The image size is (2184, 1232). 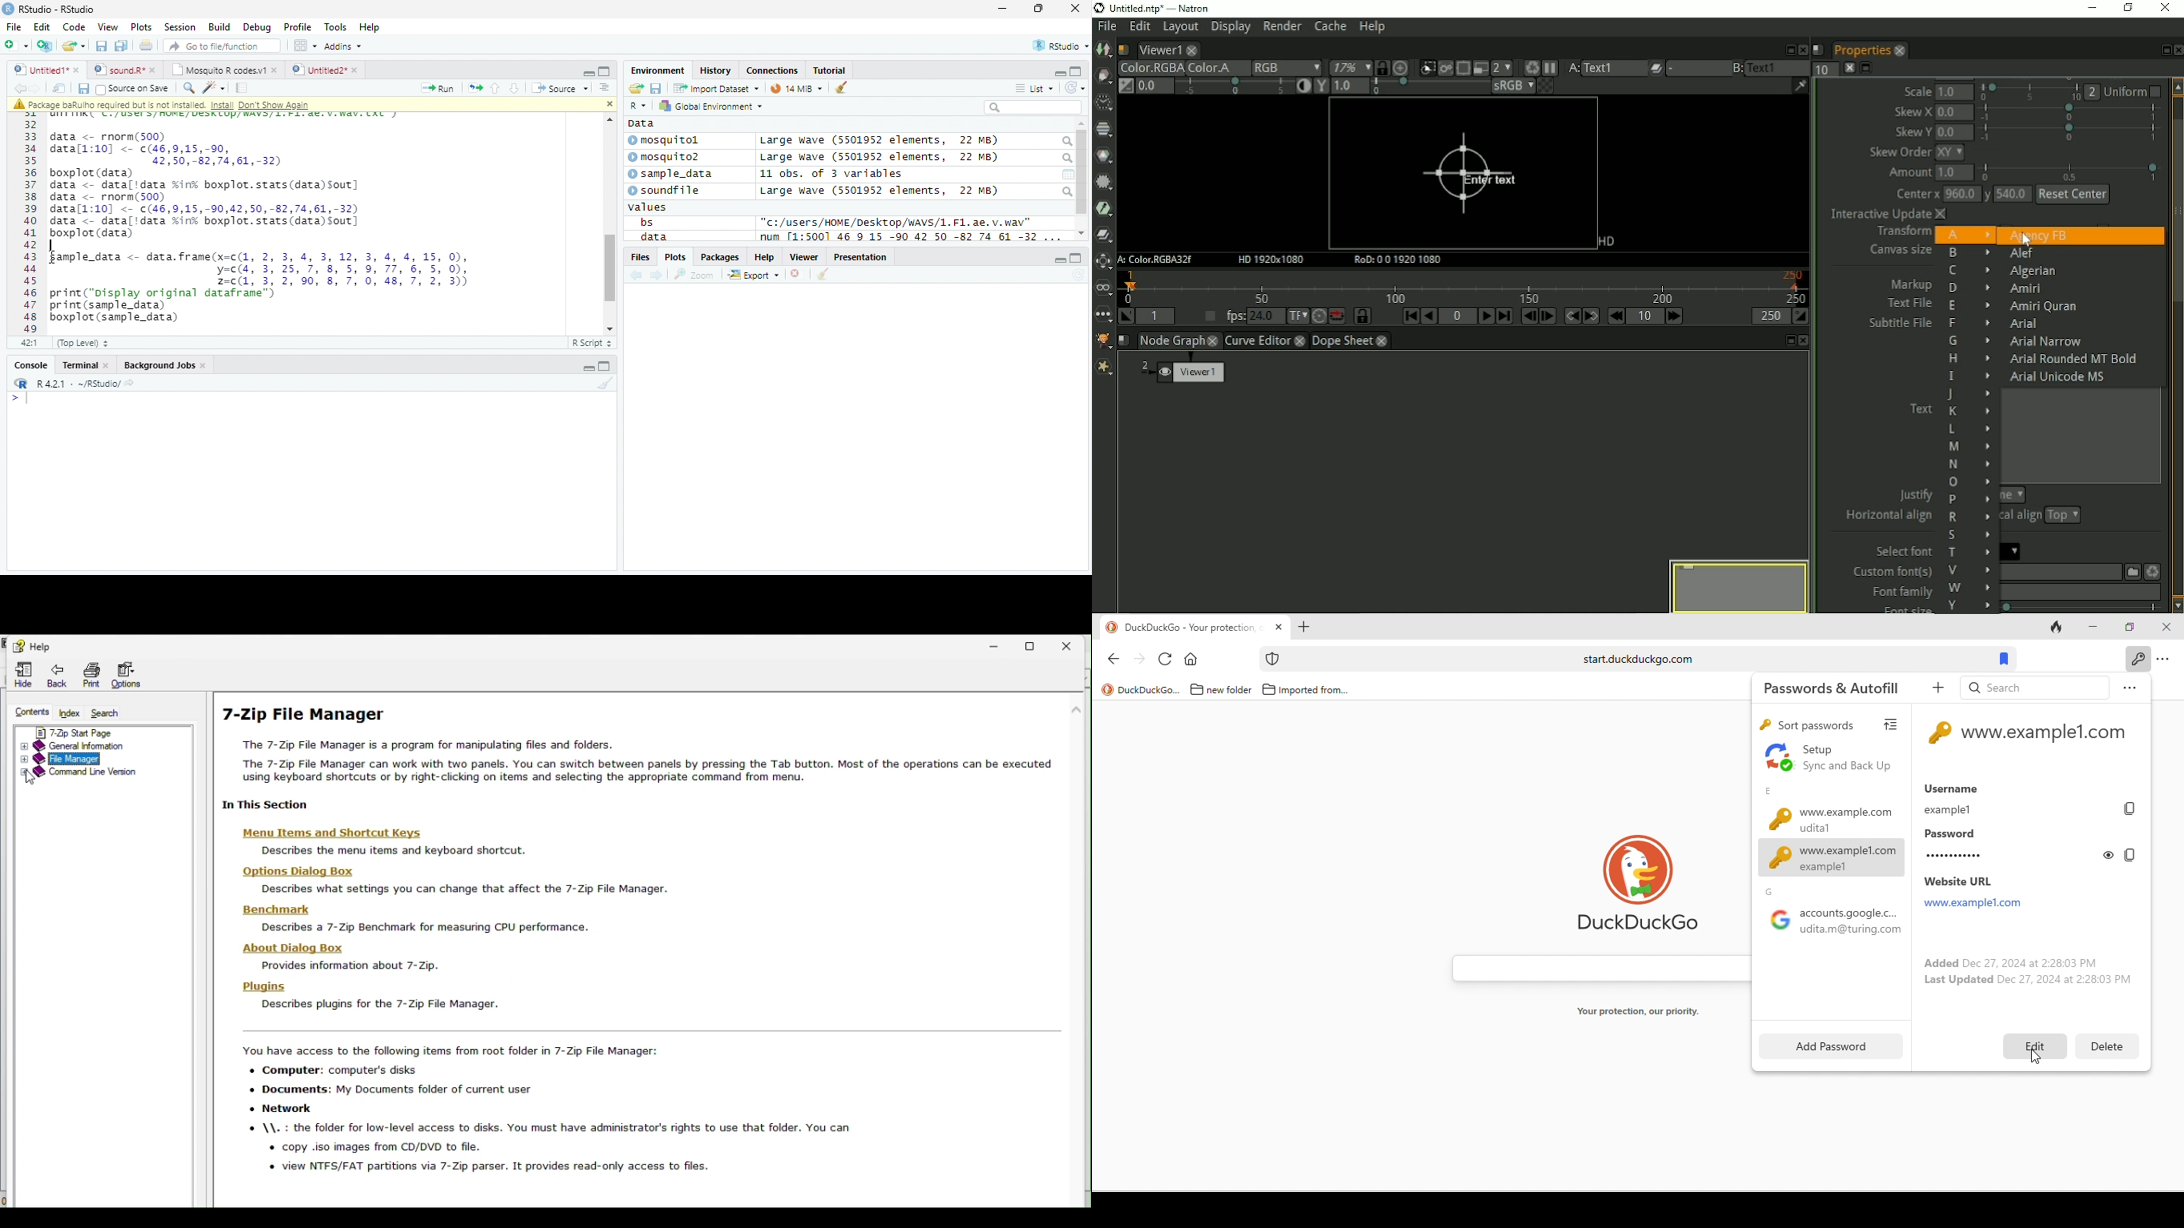 What do you see at coordinates (657, 277) in the screenshot?
I see `go forward` at bounding box center [657, 277].